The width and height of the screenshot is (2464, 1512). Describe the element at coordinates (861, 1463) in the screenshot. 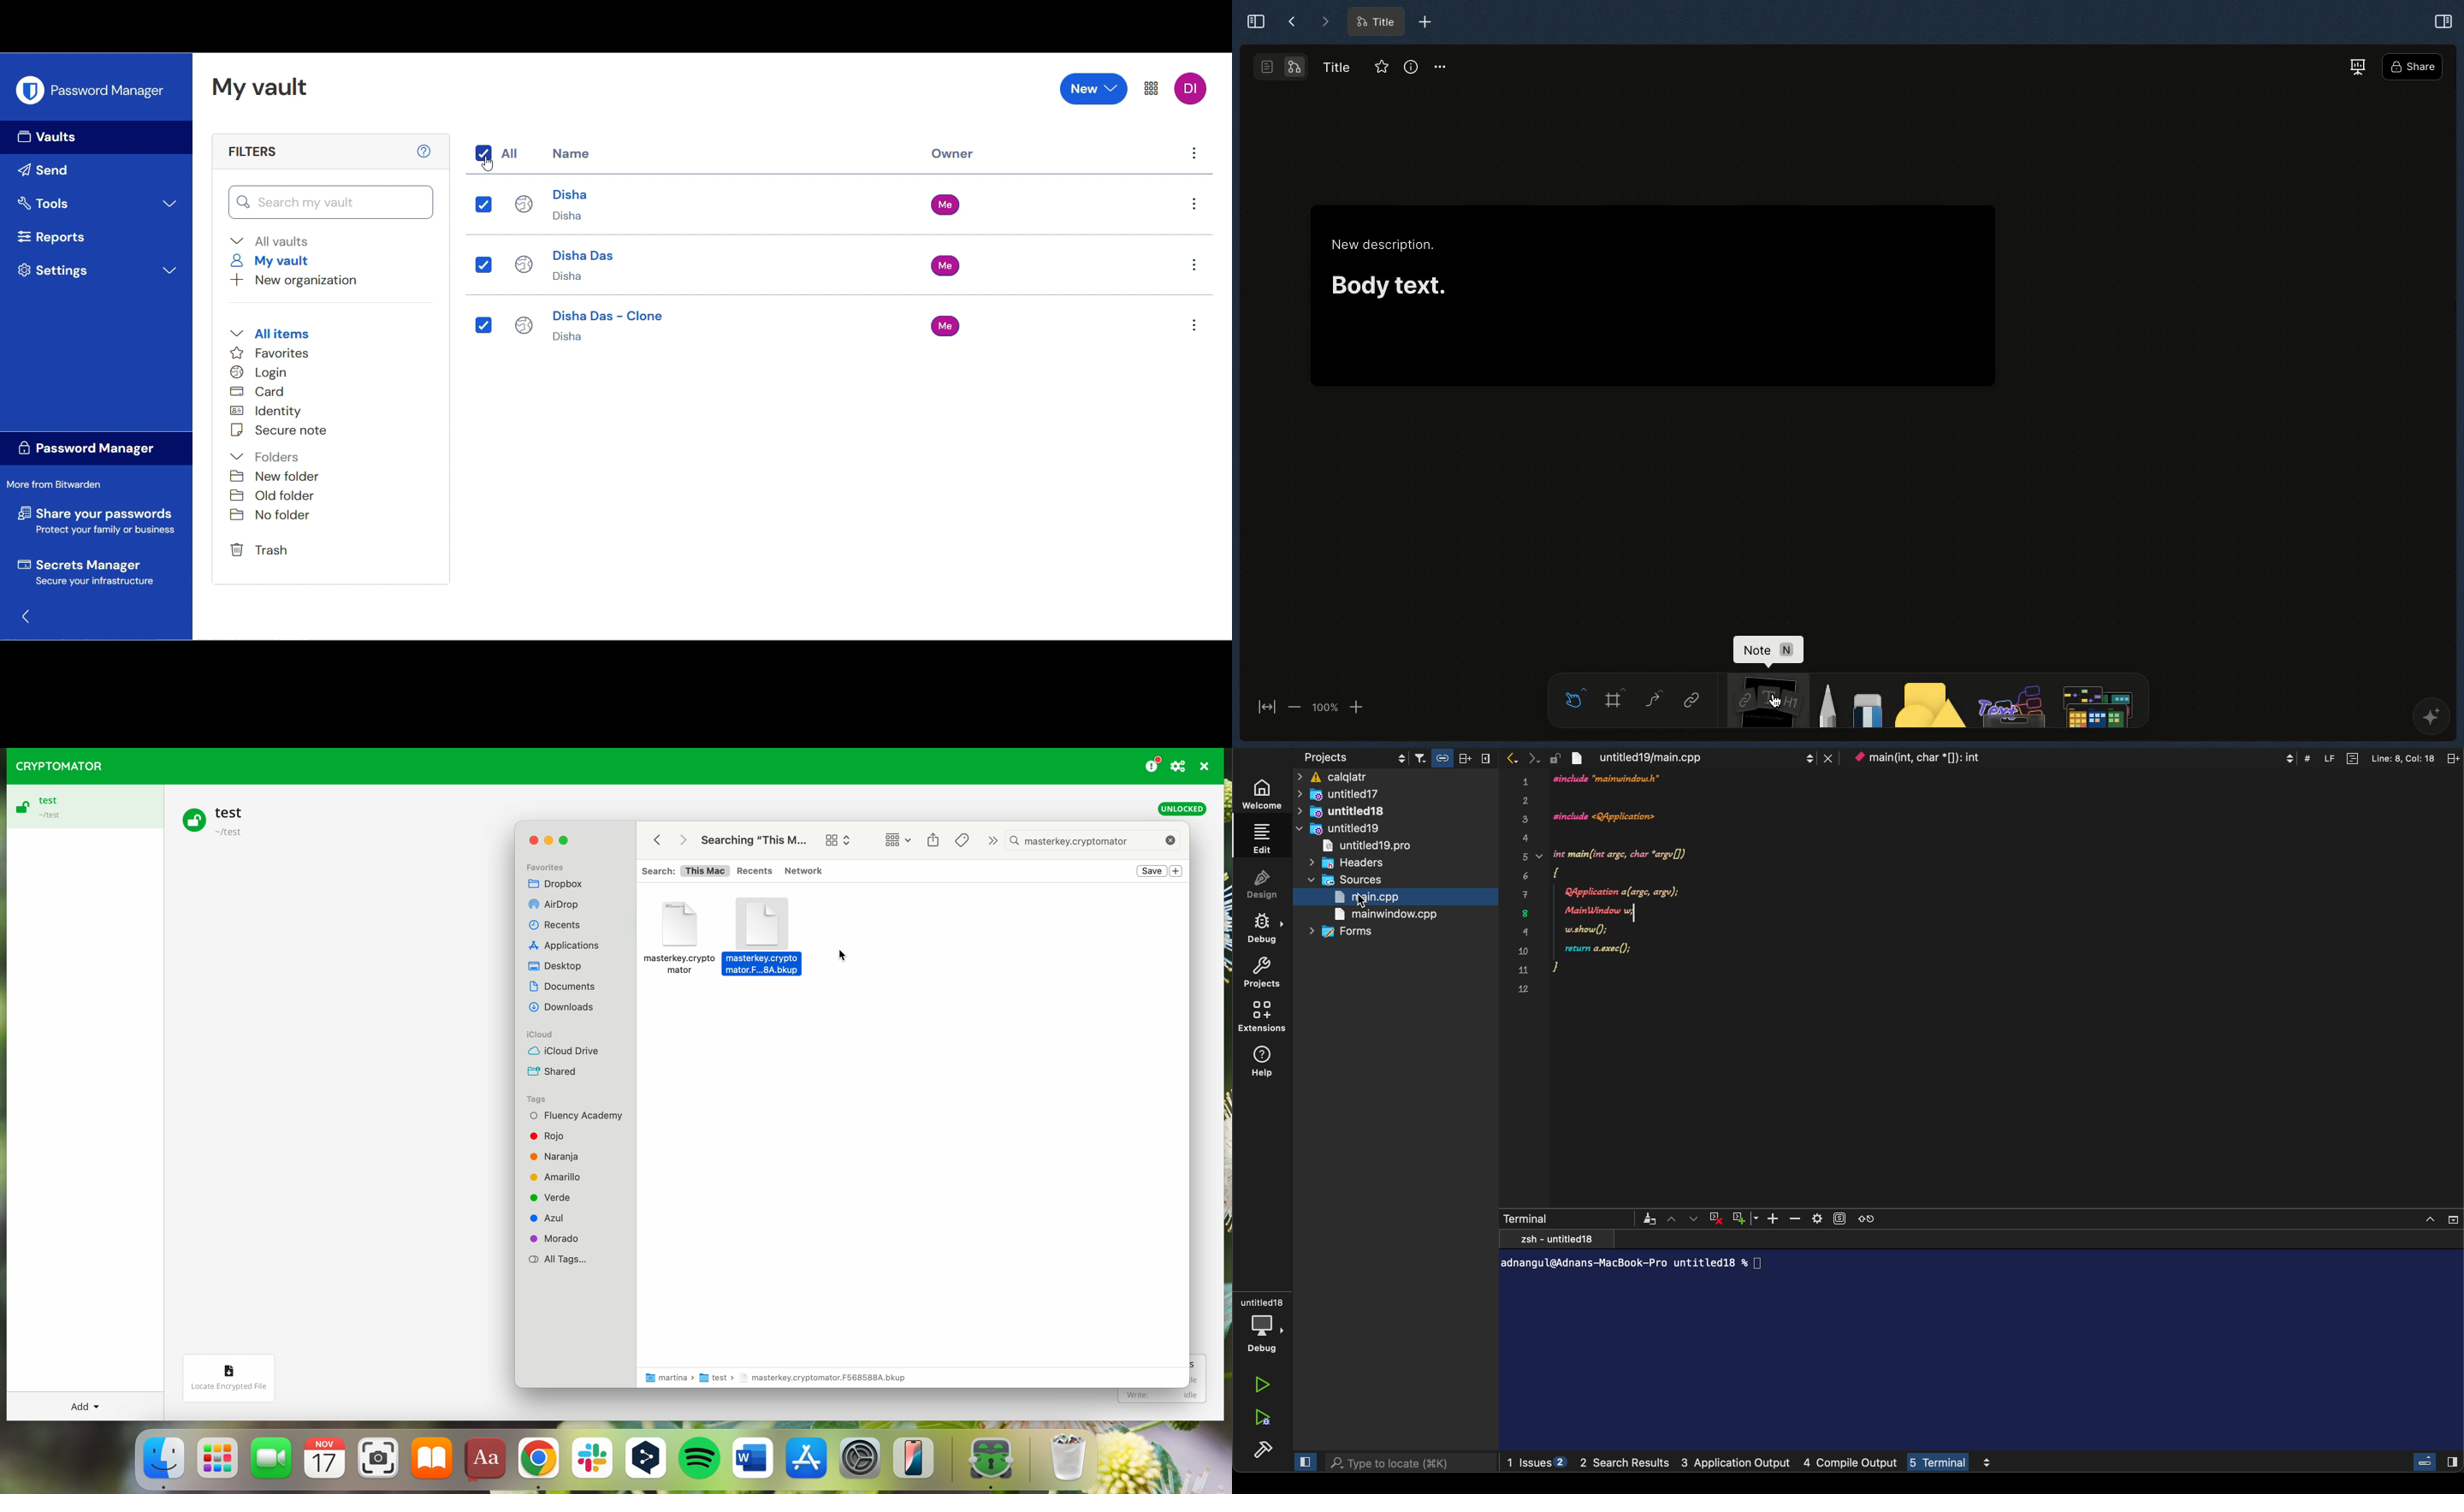

I see `settings` at that location.